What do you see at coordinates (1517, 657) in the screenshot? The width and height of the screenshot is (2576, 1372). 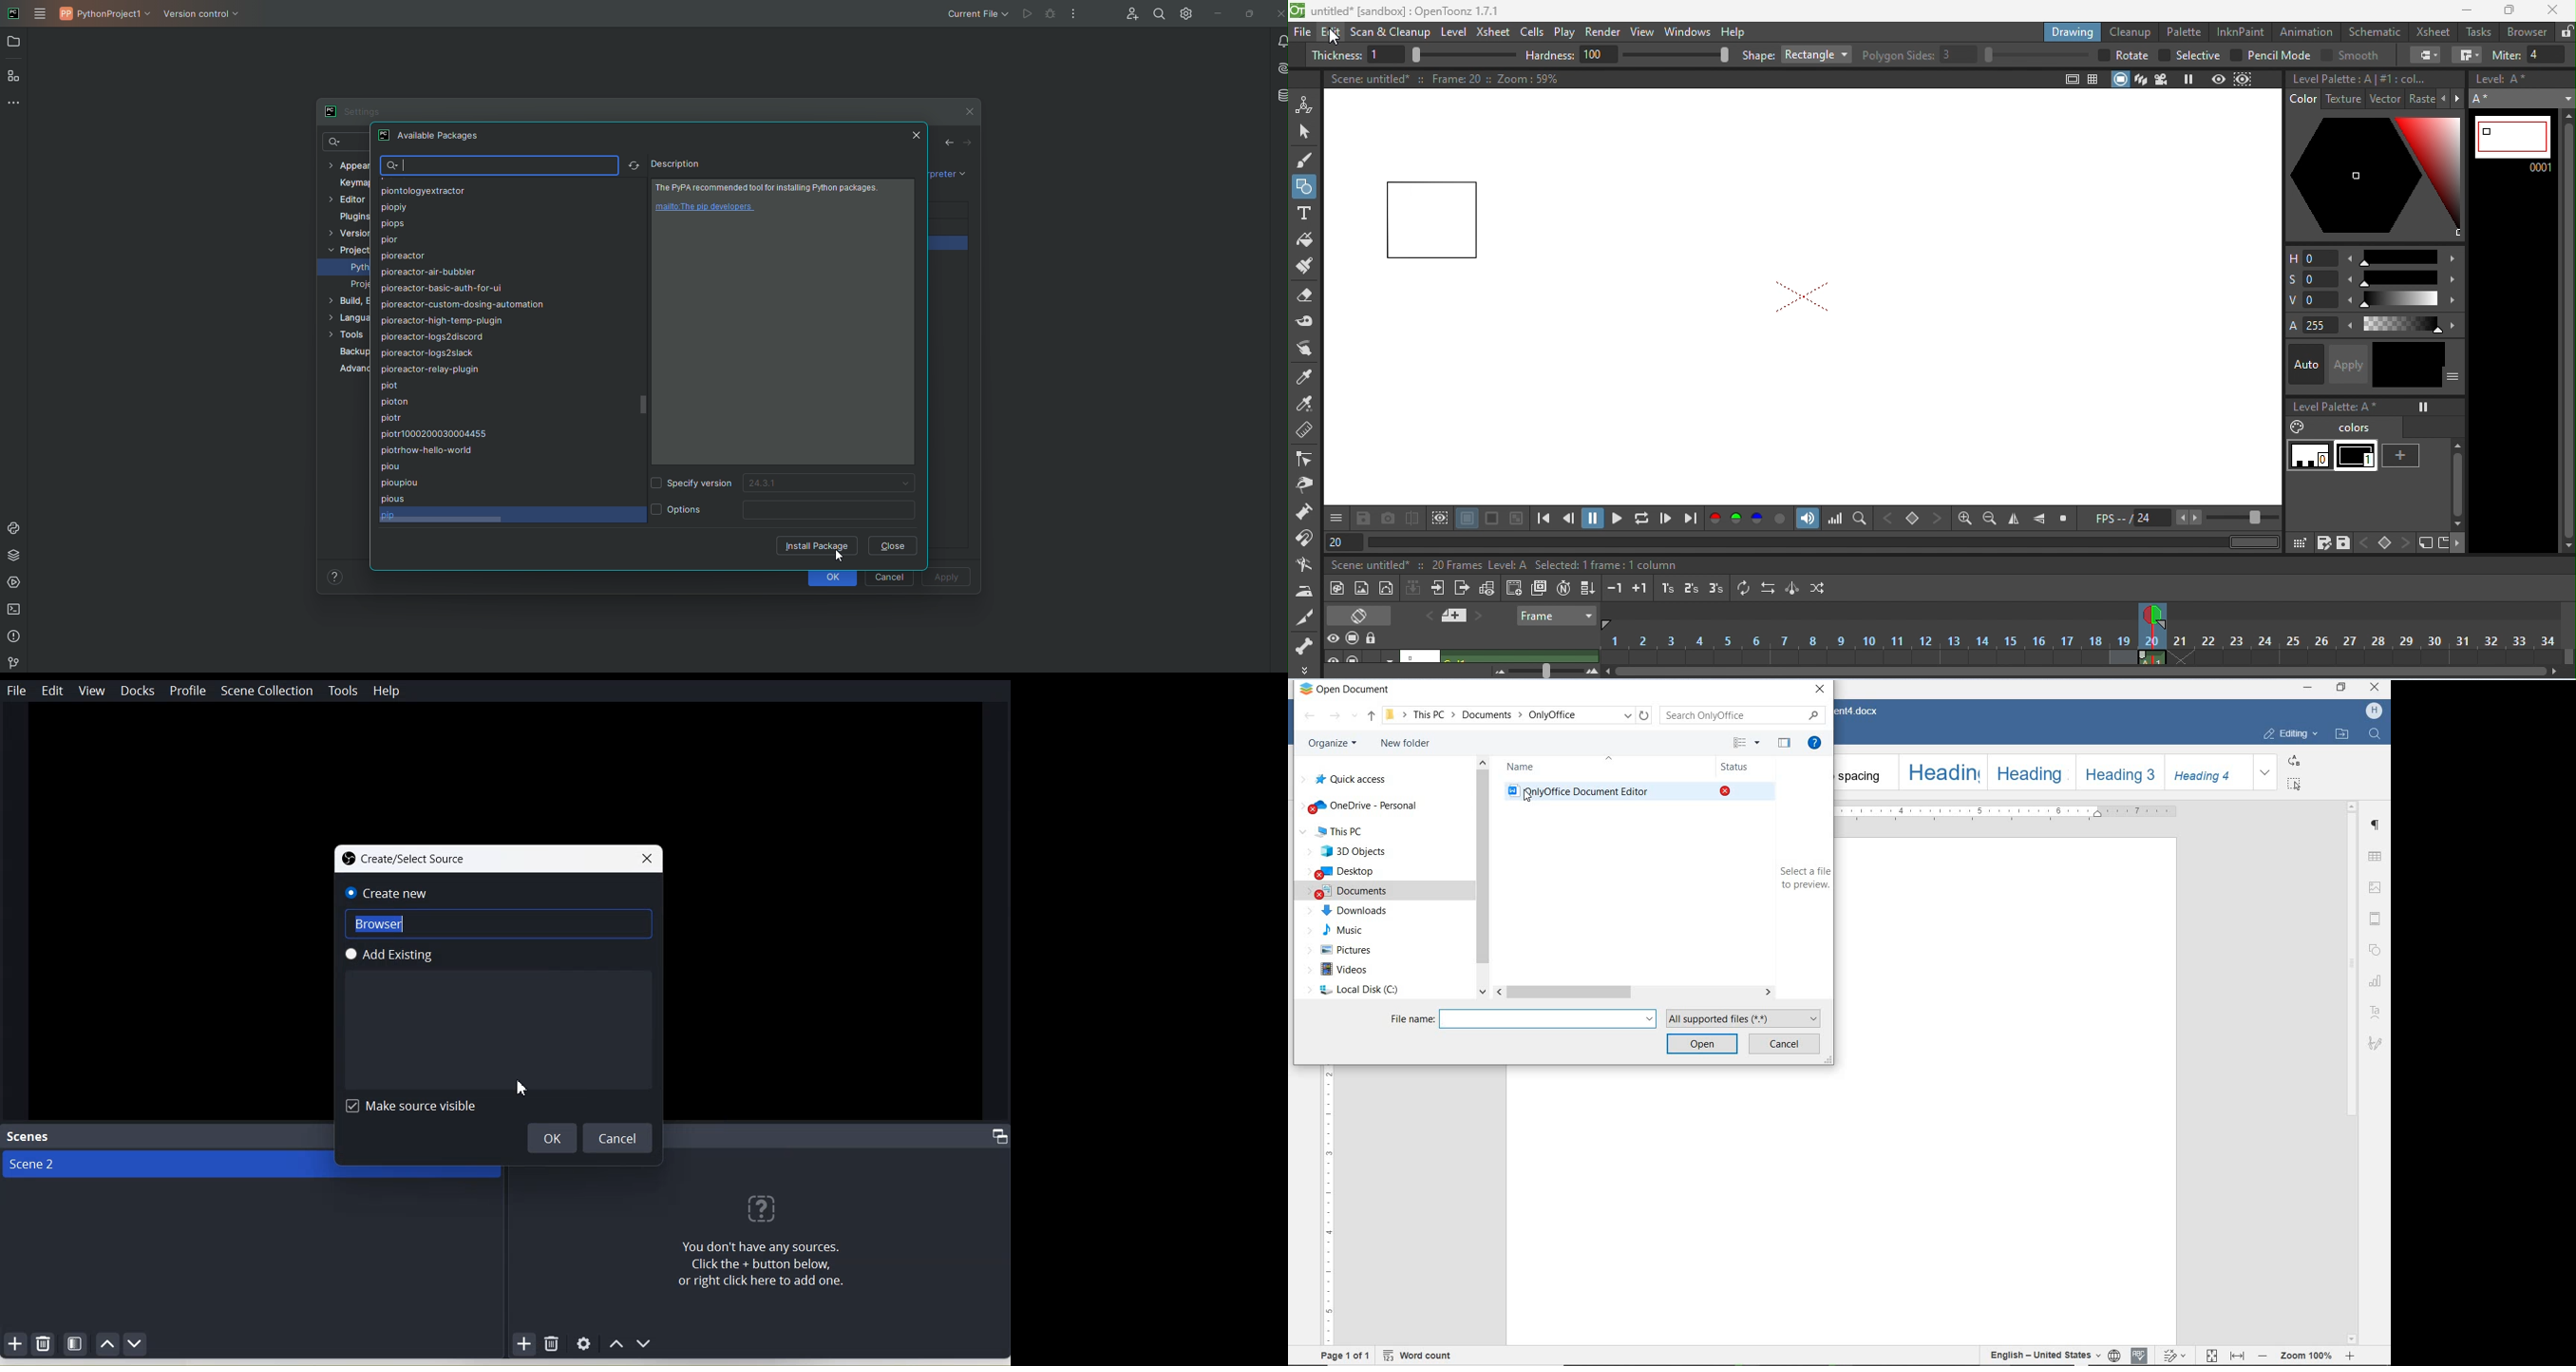 I see `click to select column` at bounding box center [1517, 657].